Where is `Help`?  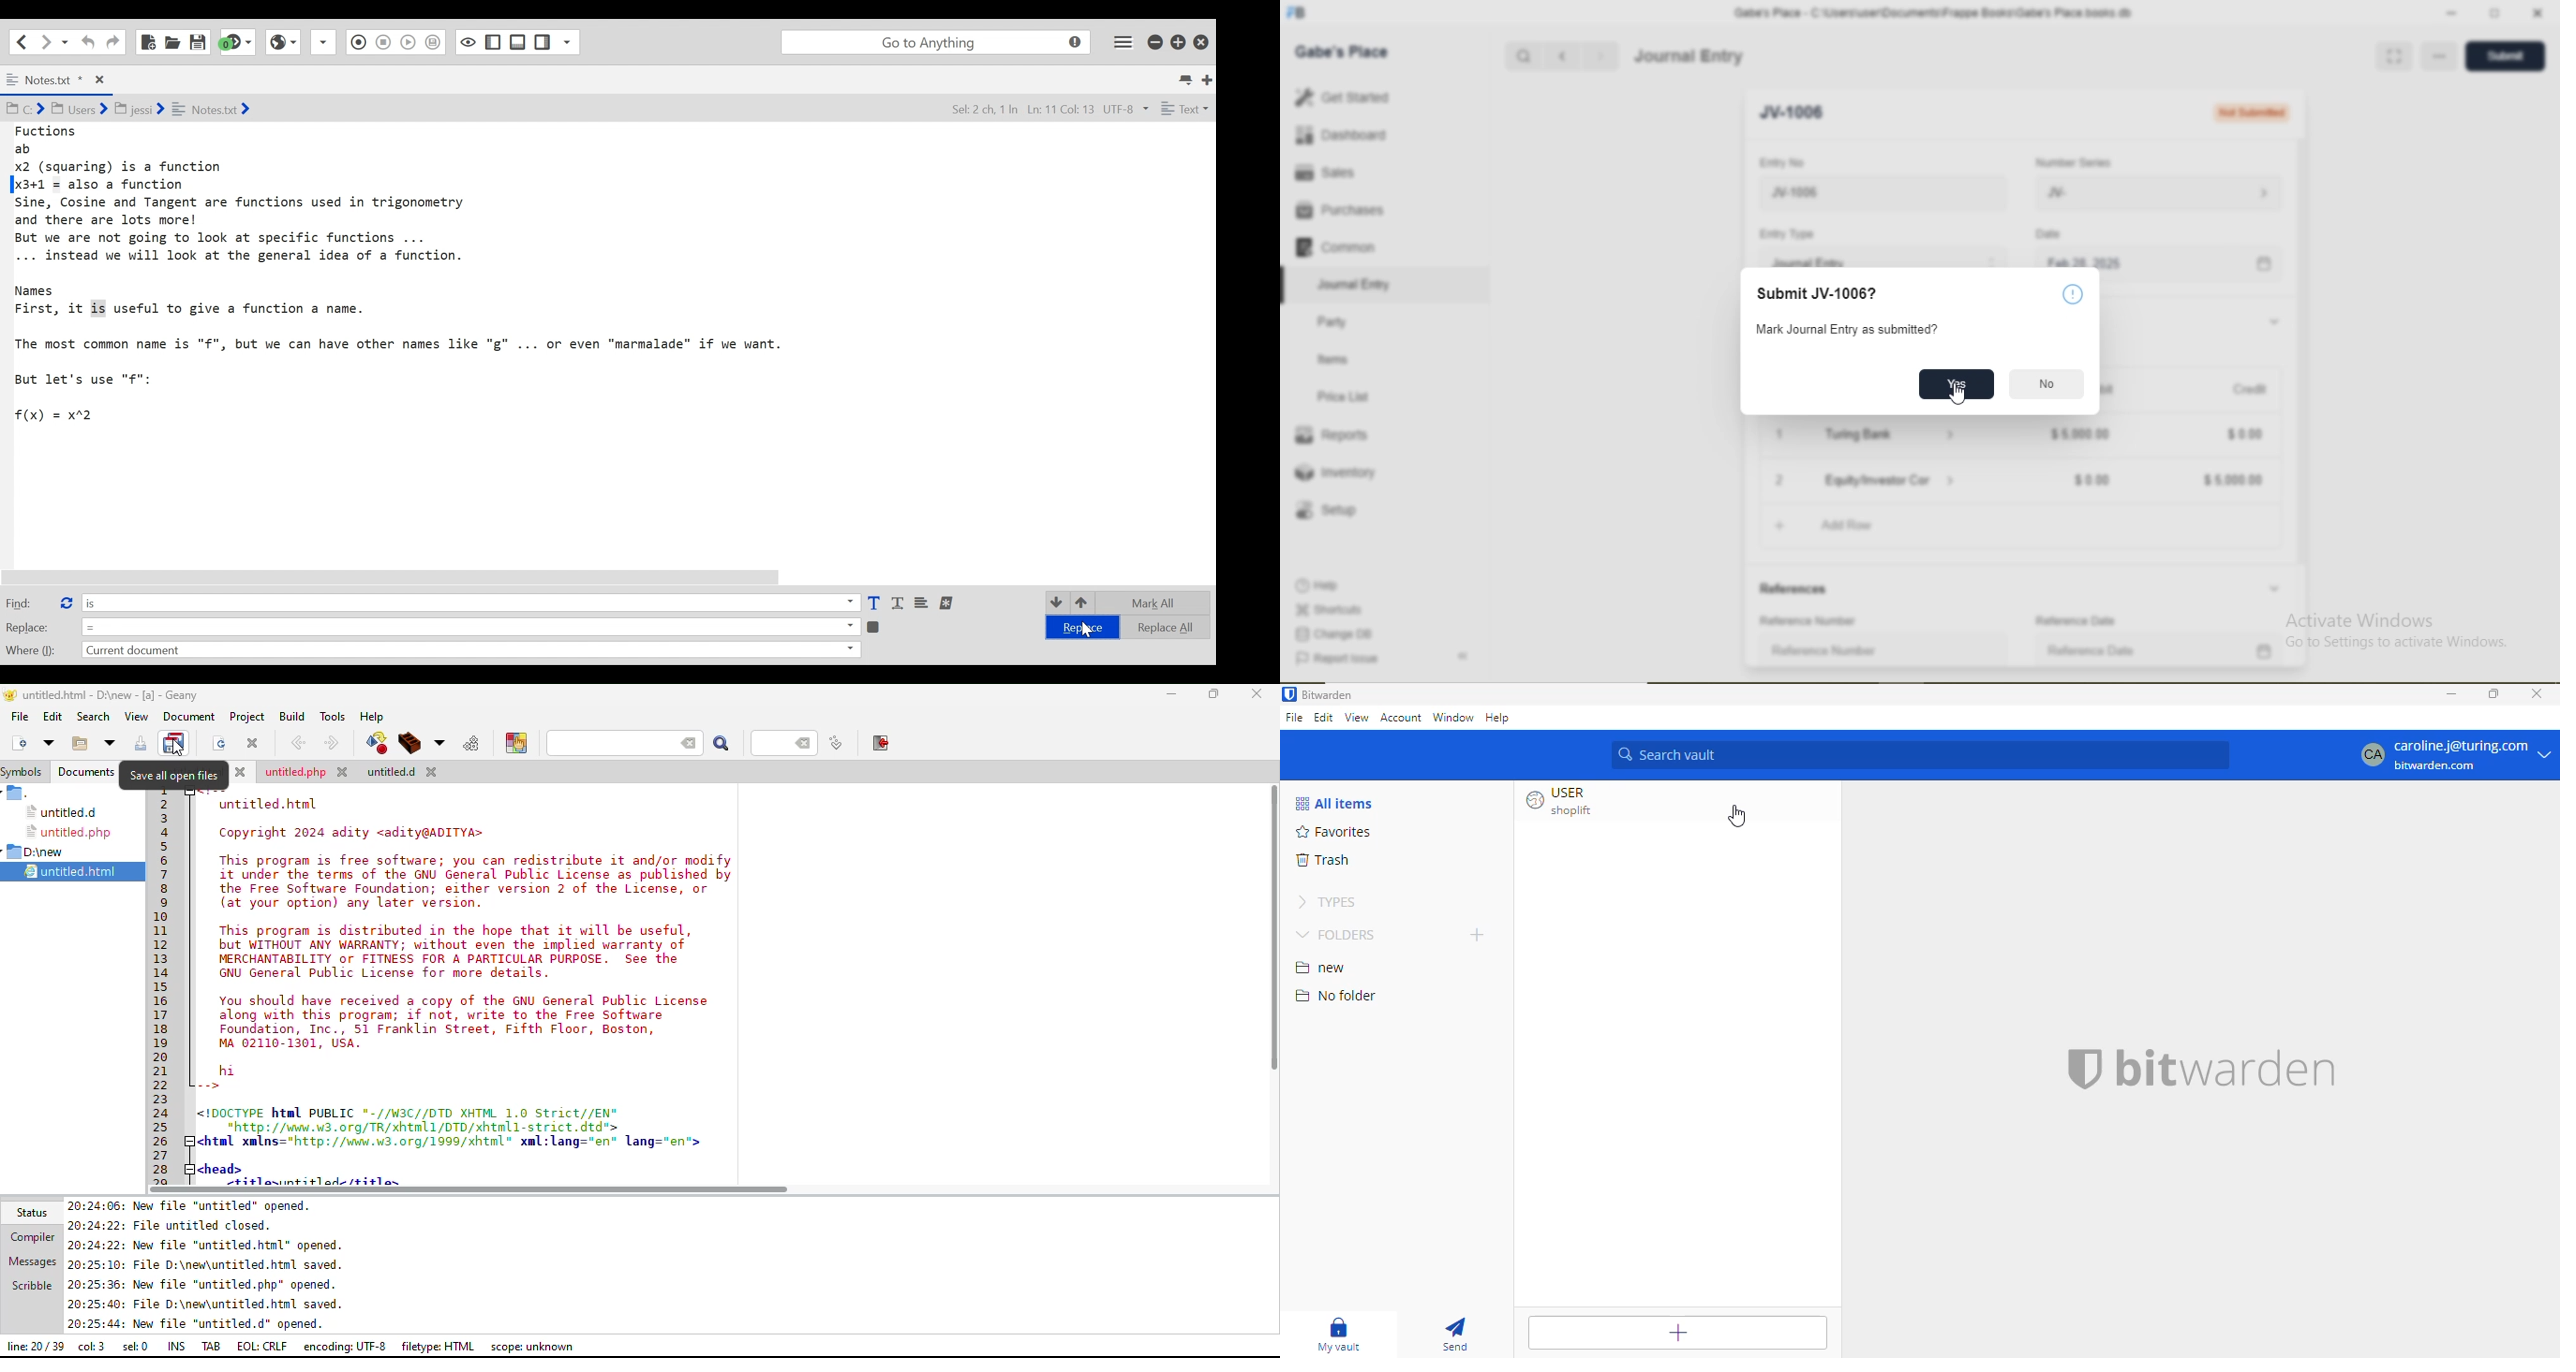
Help is located at coordinates (1319, 585).